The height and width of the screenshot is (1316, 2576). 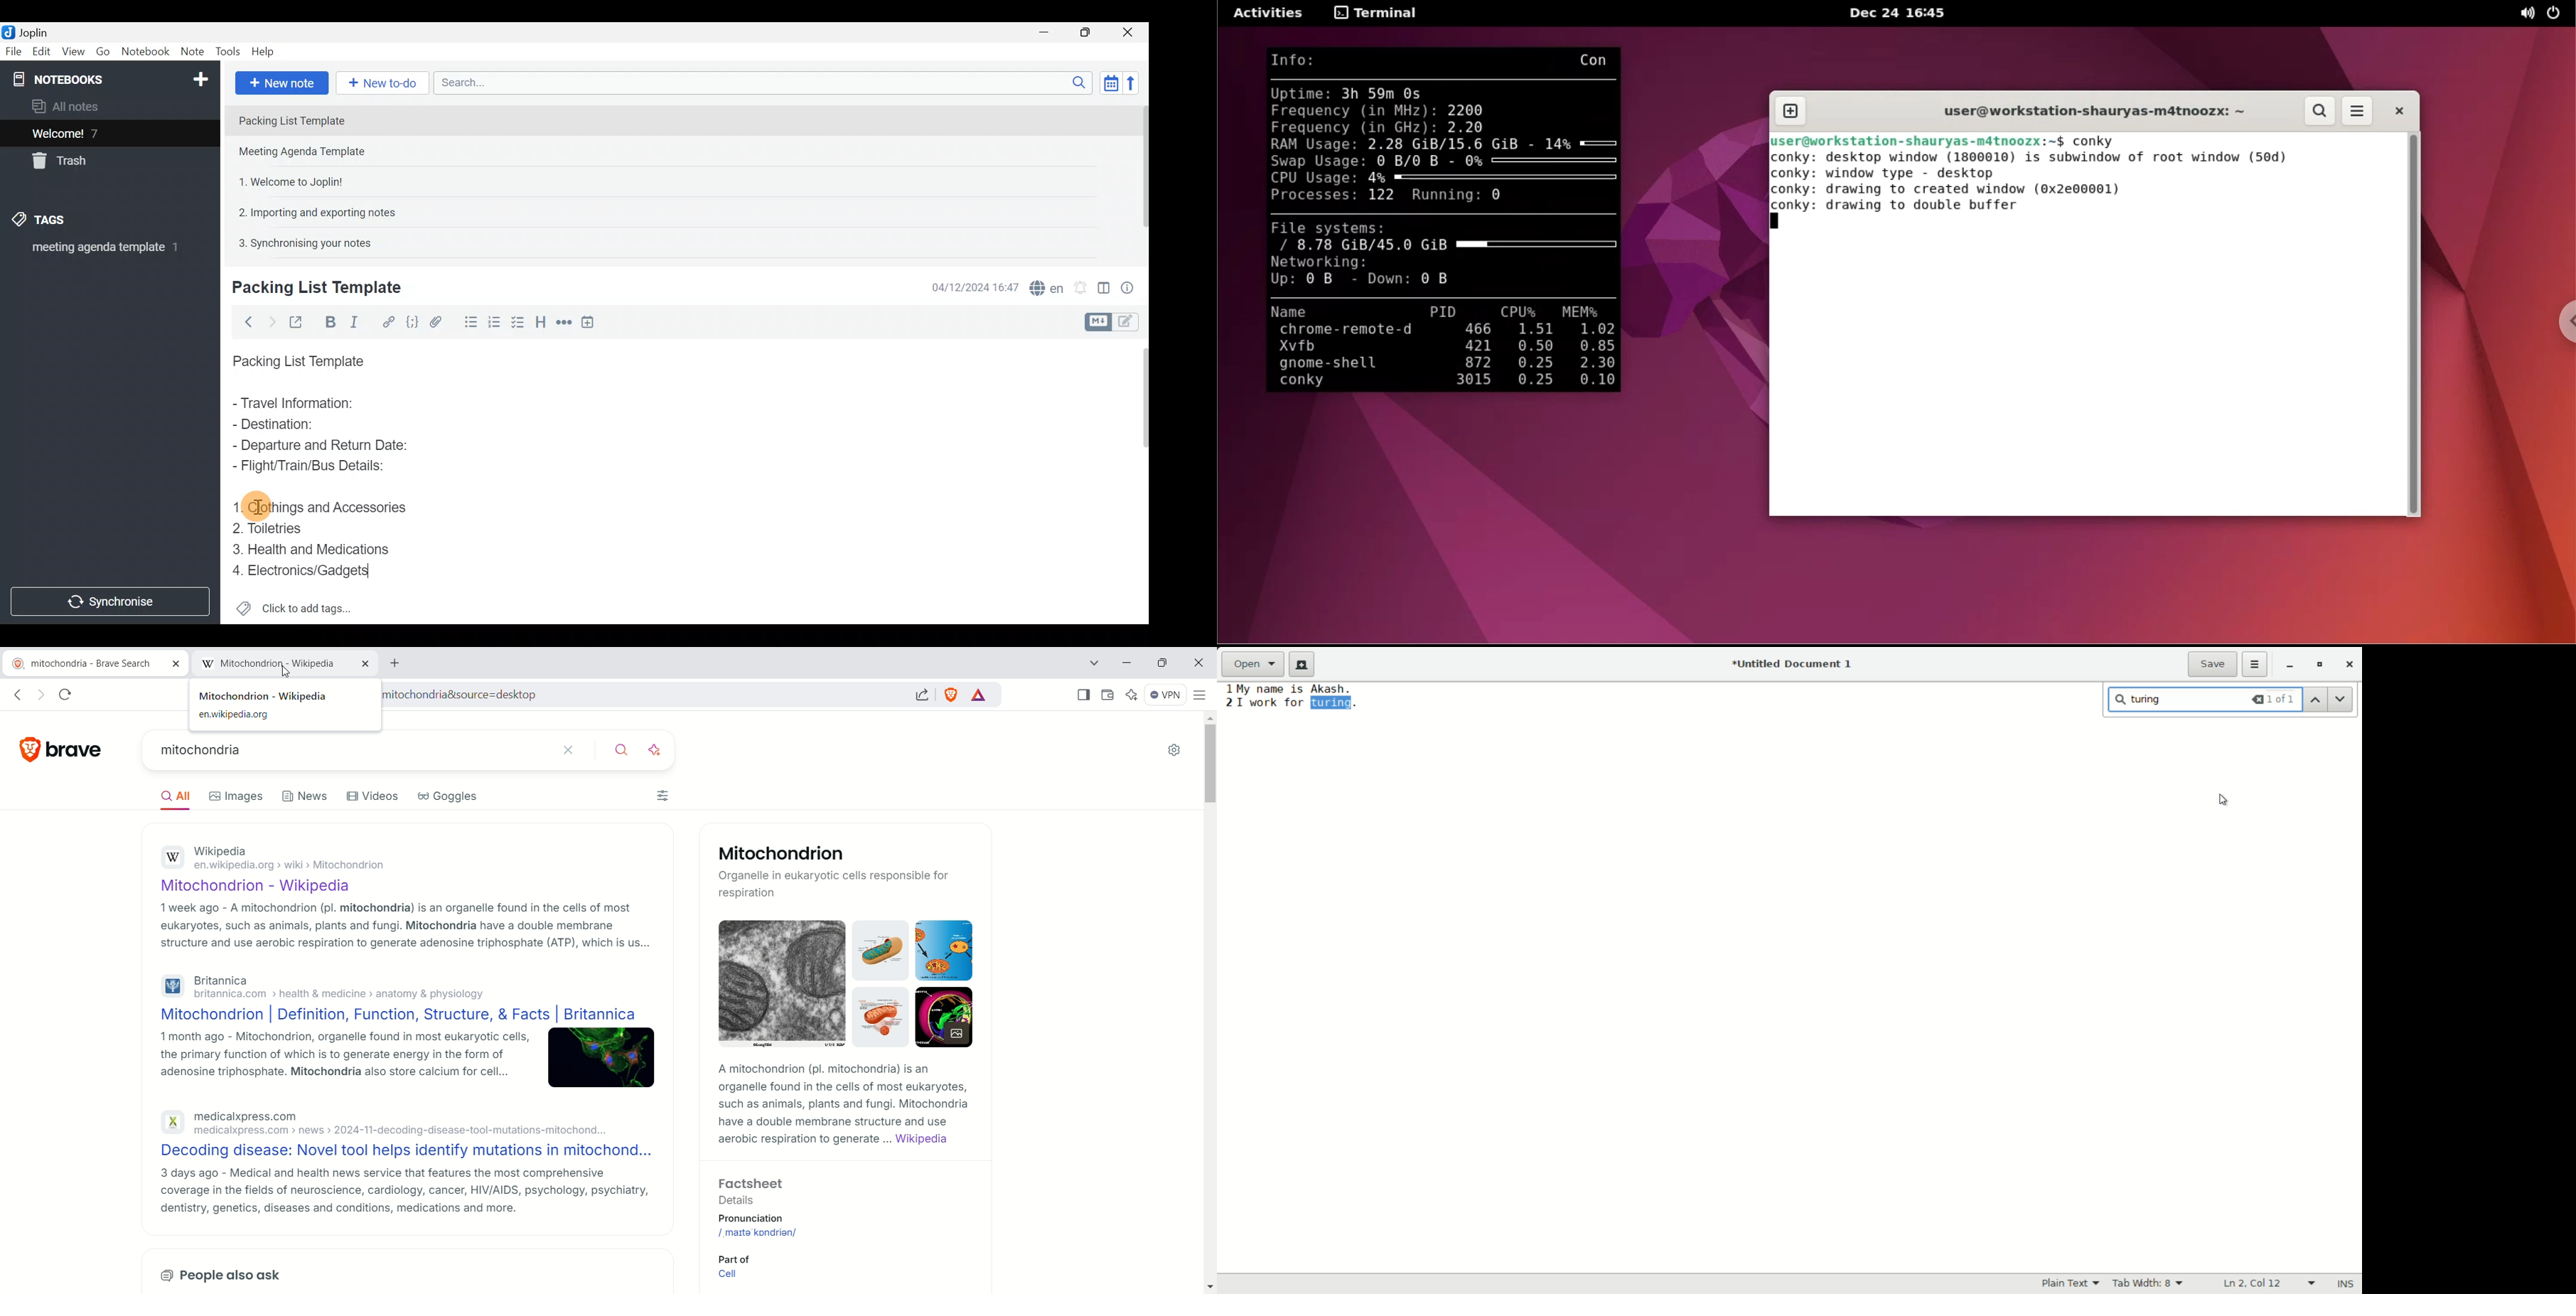 I want to click on Attach file, so click(x=436, y=321).